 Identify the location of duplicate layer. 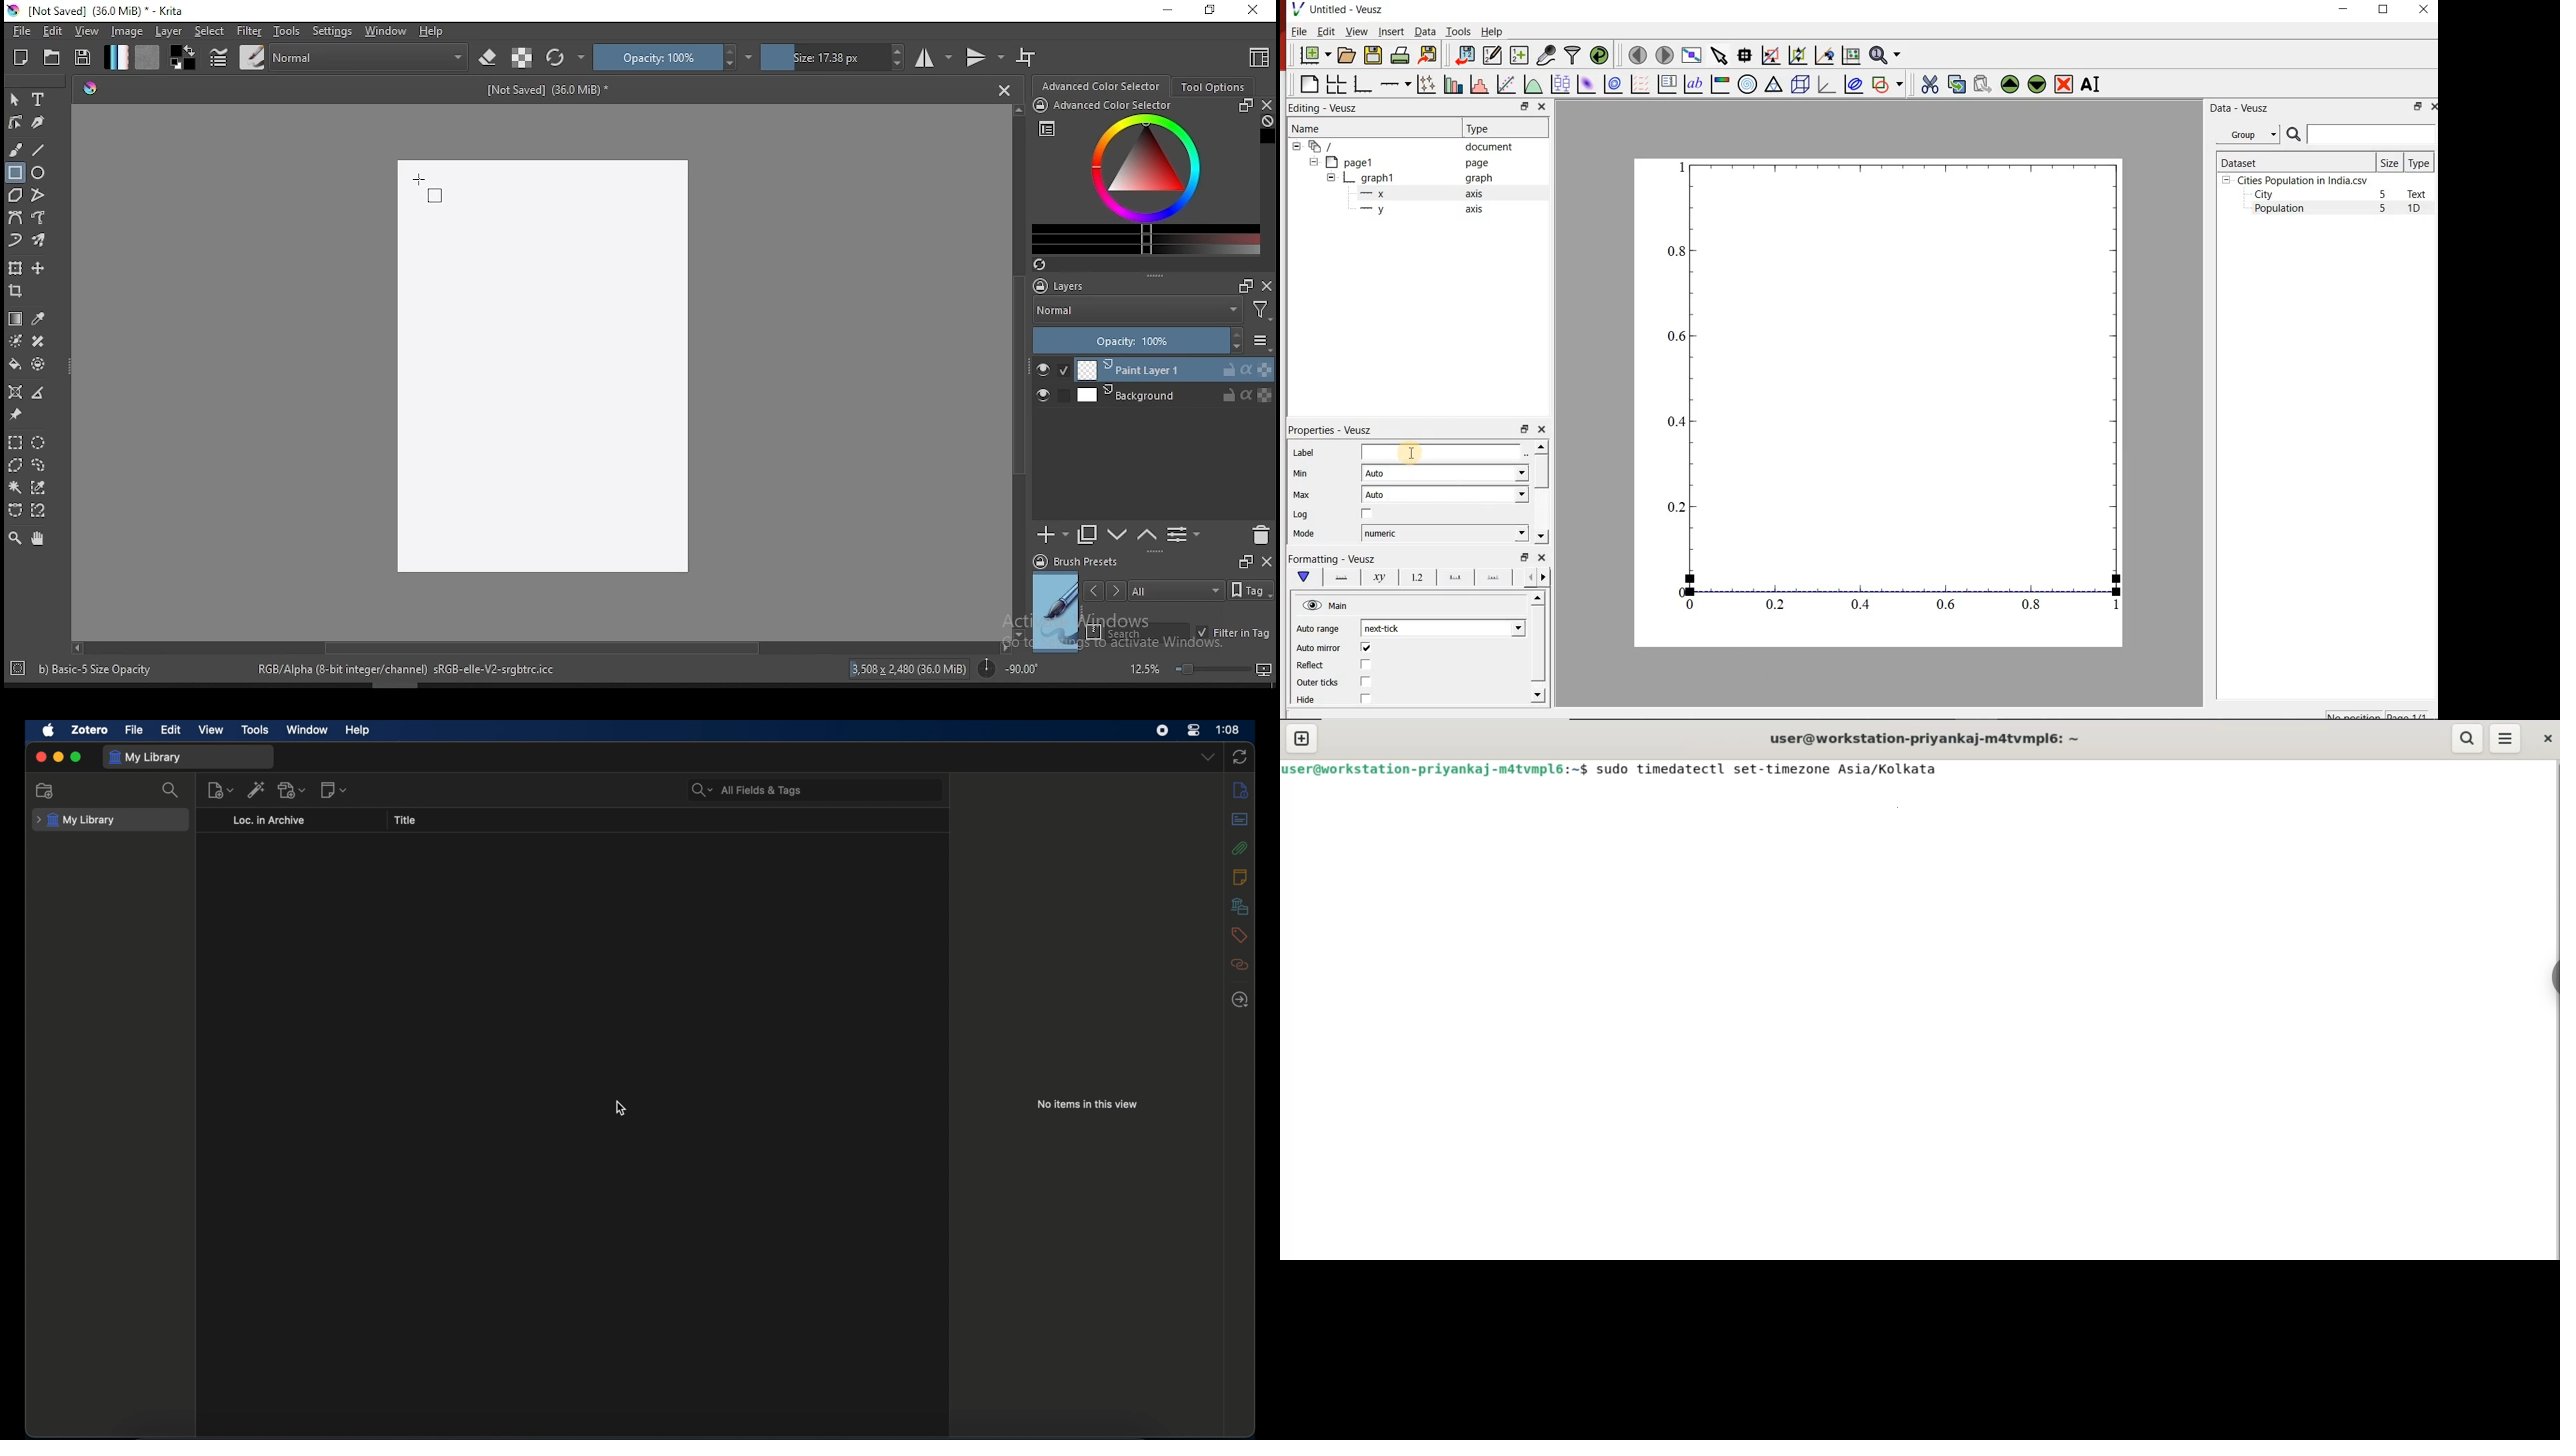
(1088, 534).